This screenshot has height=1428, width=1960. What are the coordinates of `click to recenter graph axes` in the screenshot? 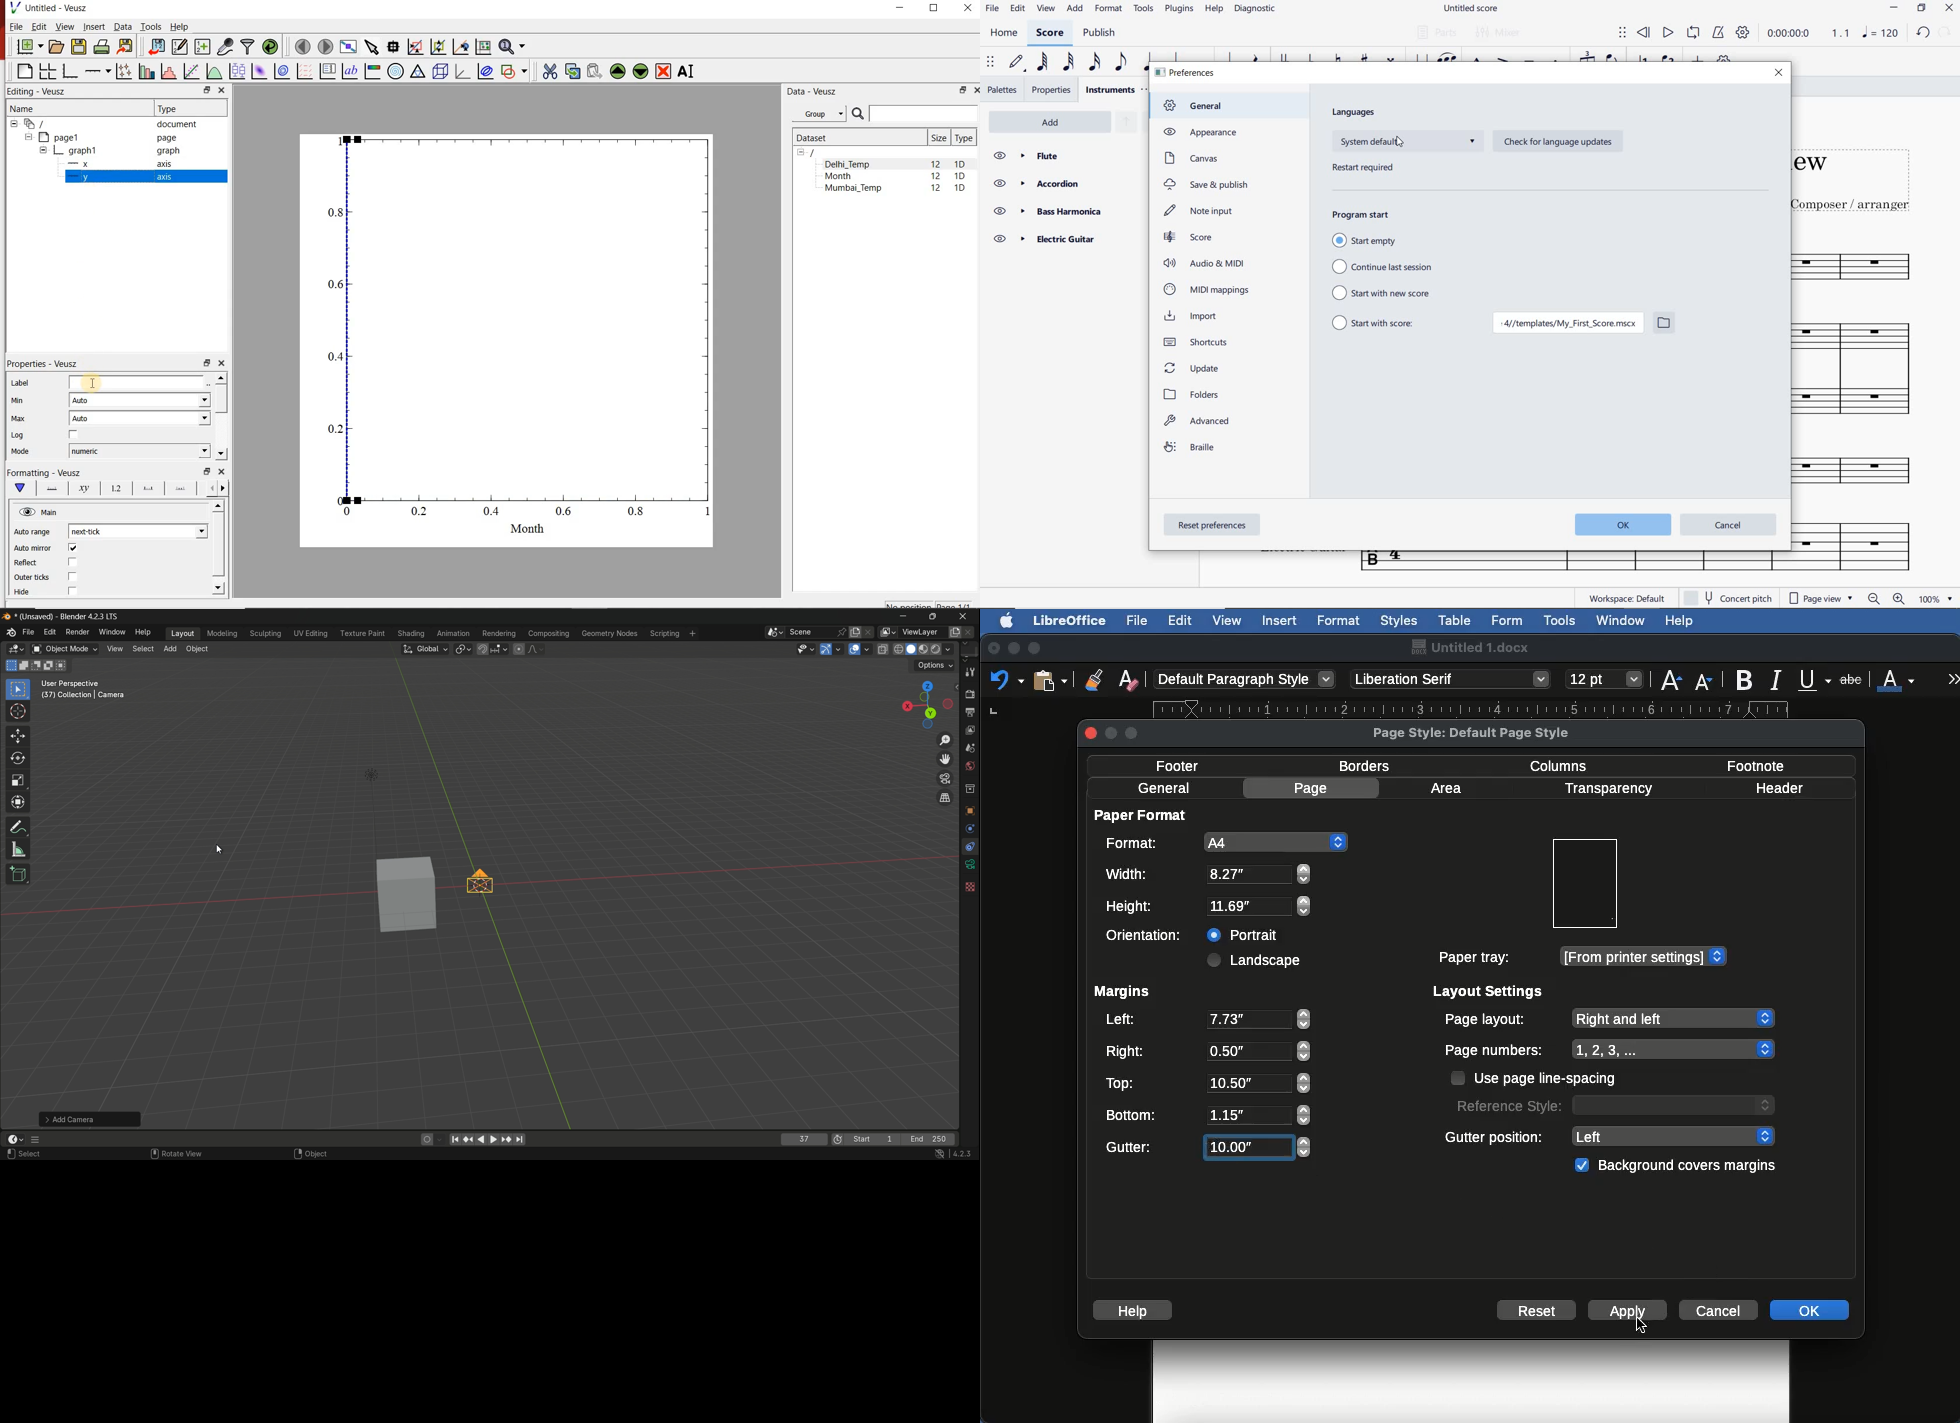 It's located at (460, 47).